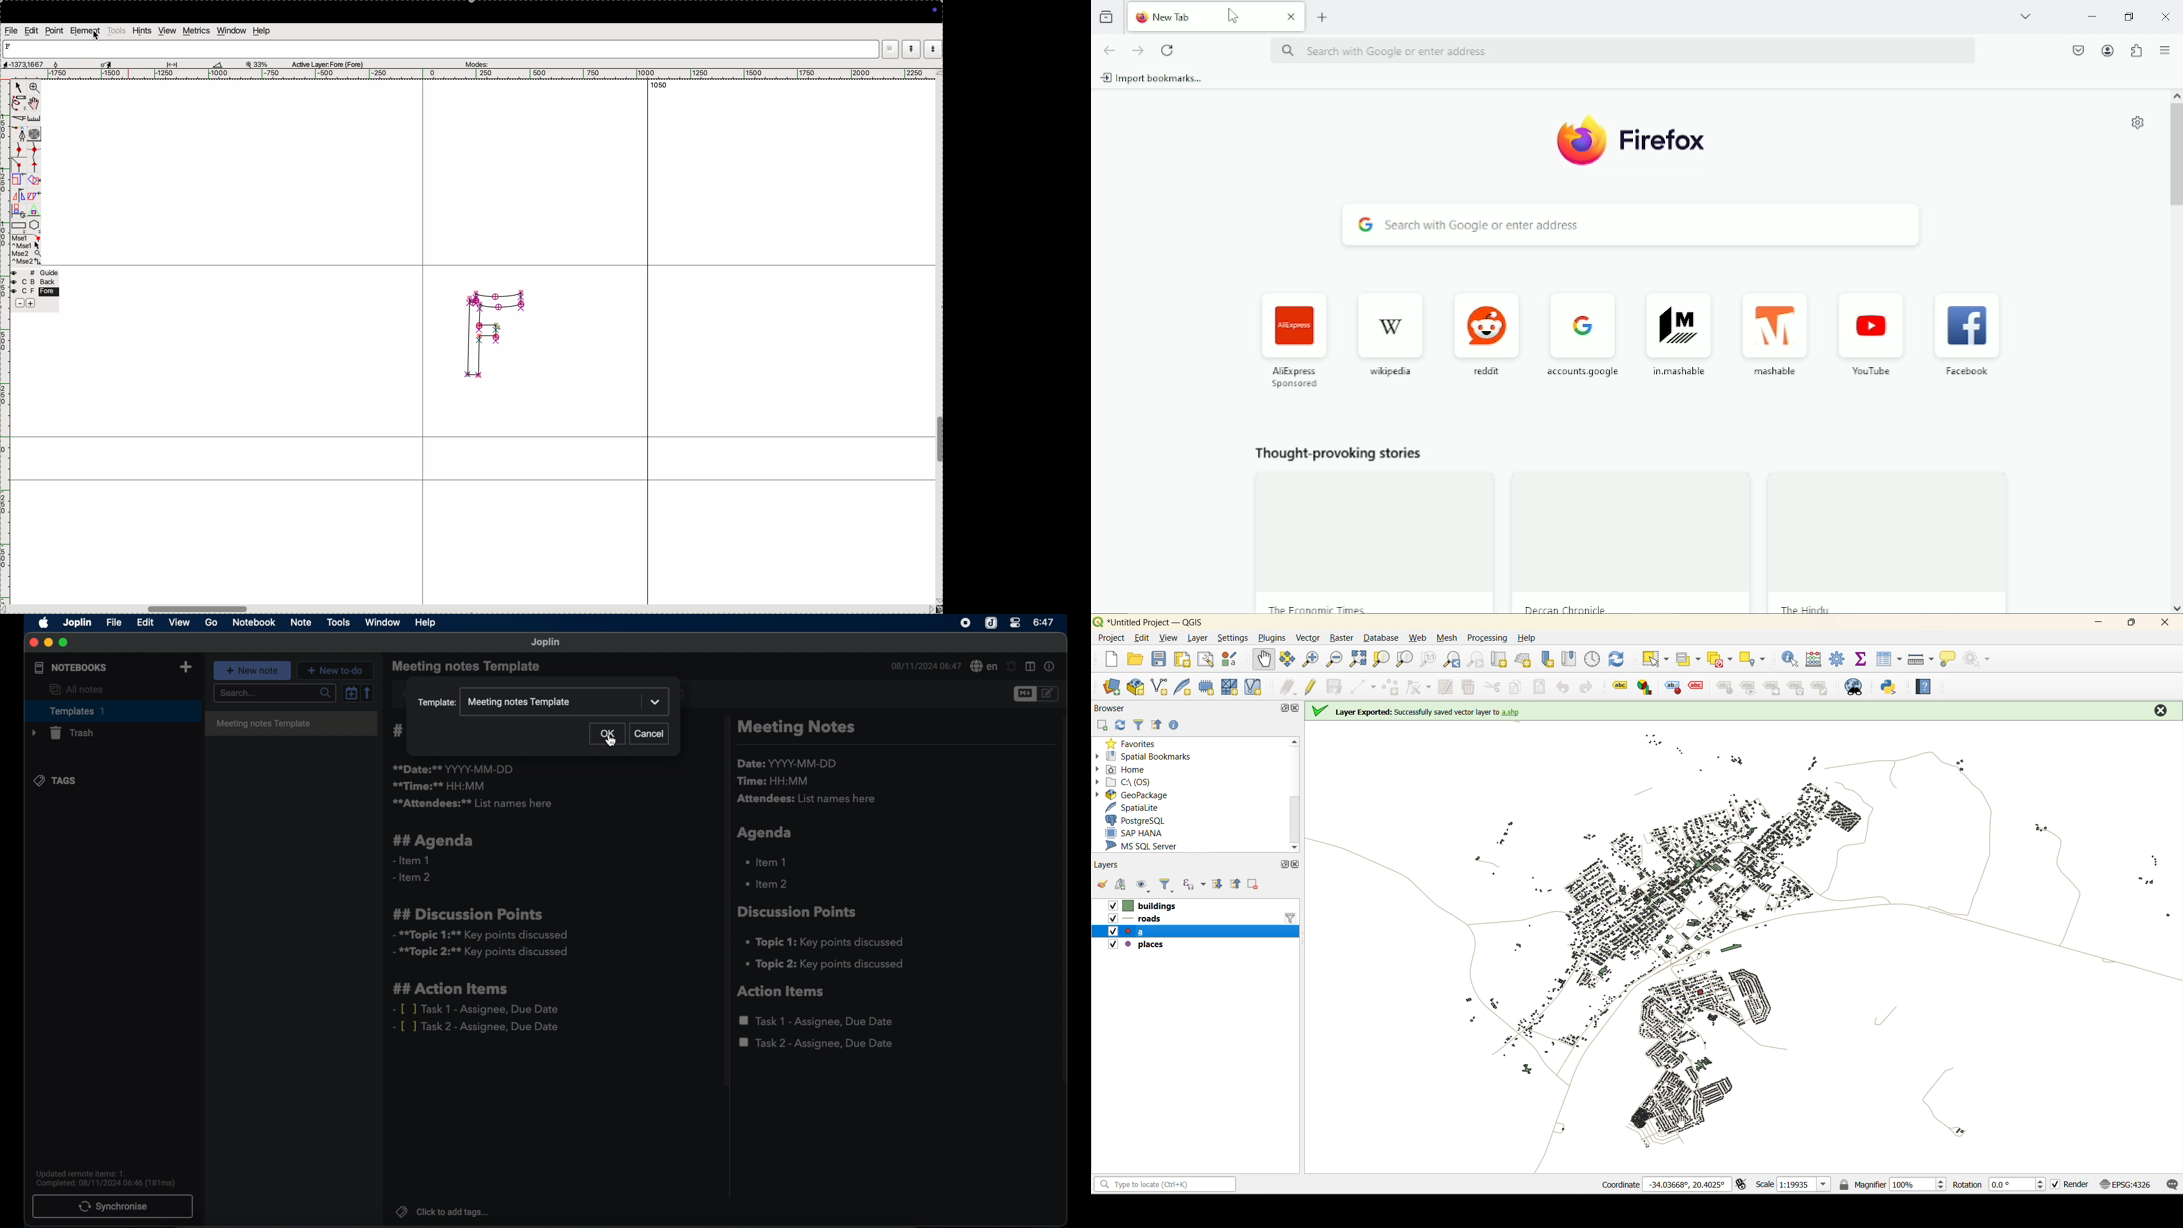 The width and height of the screenshot is (2184, 1232). What do you see at coordinates (114, 622) in the screenshot?
I see `file` at bounding box center [114, 622].